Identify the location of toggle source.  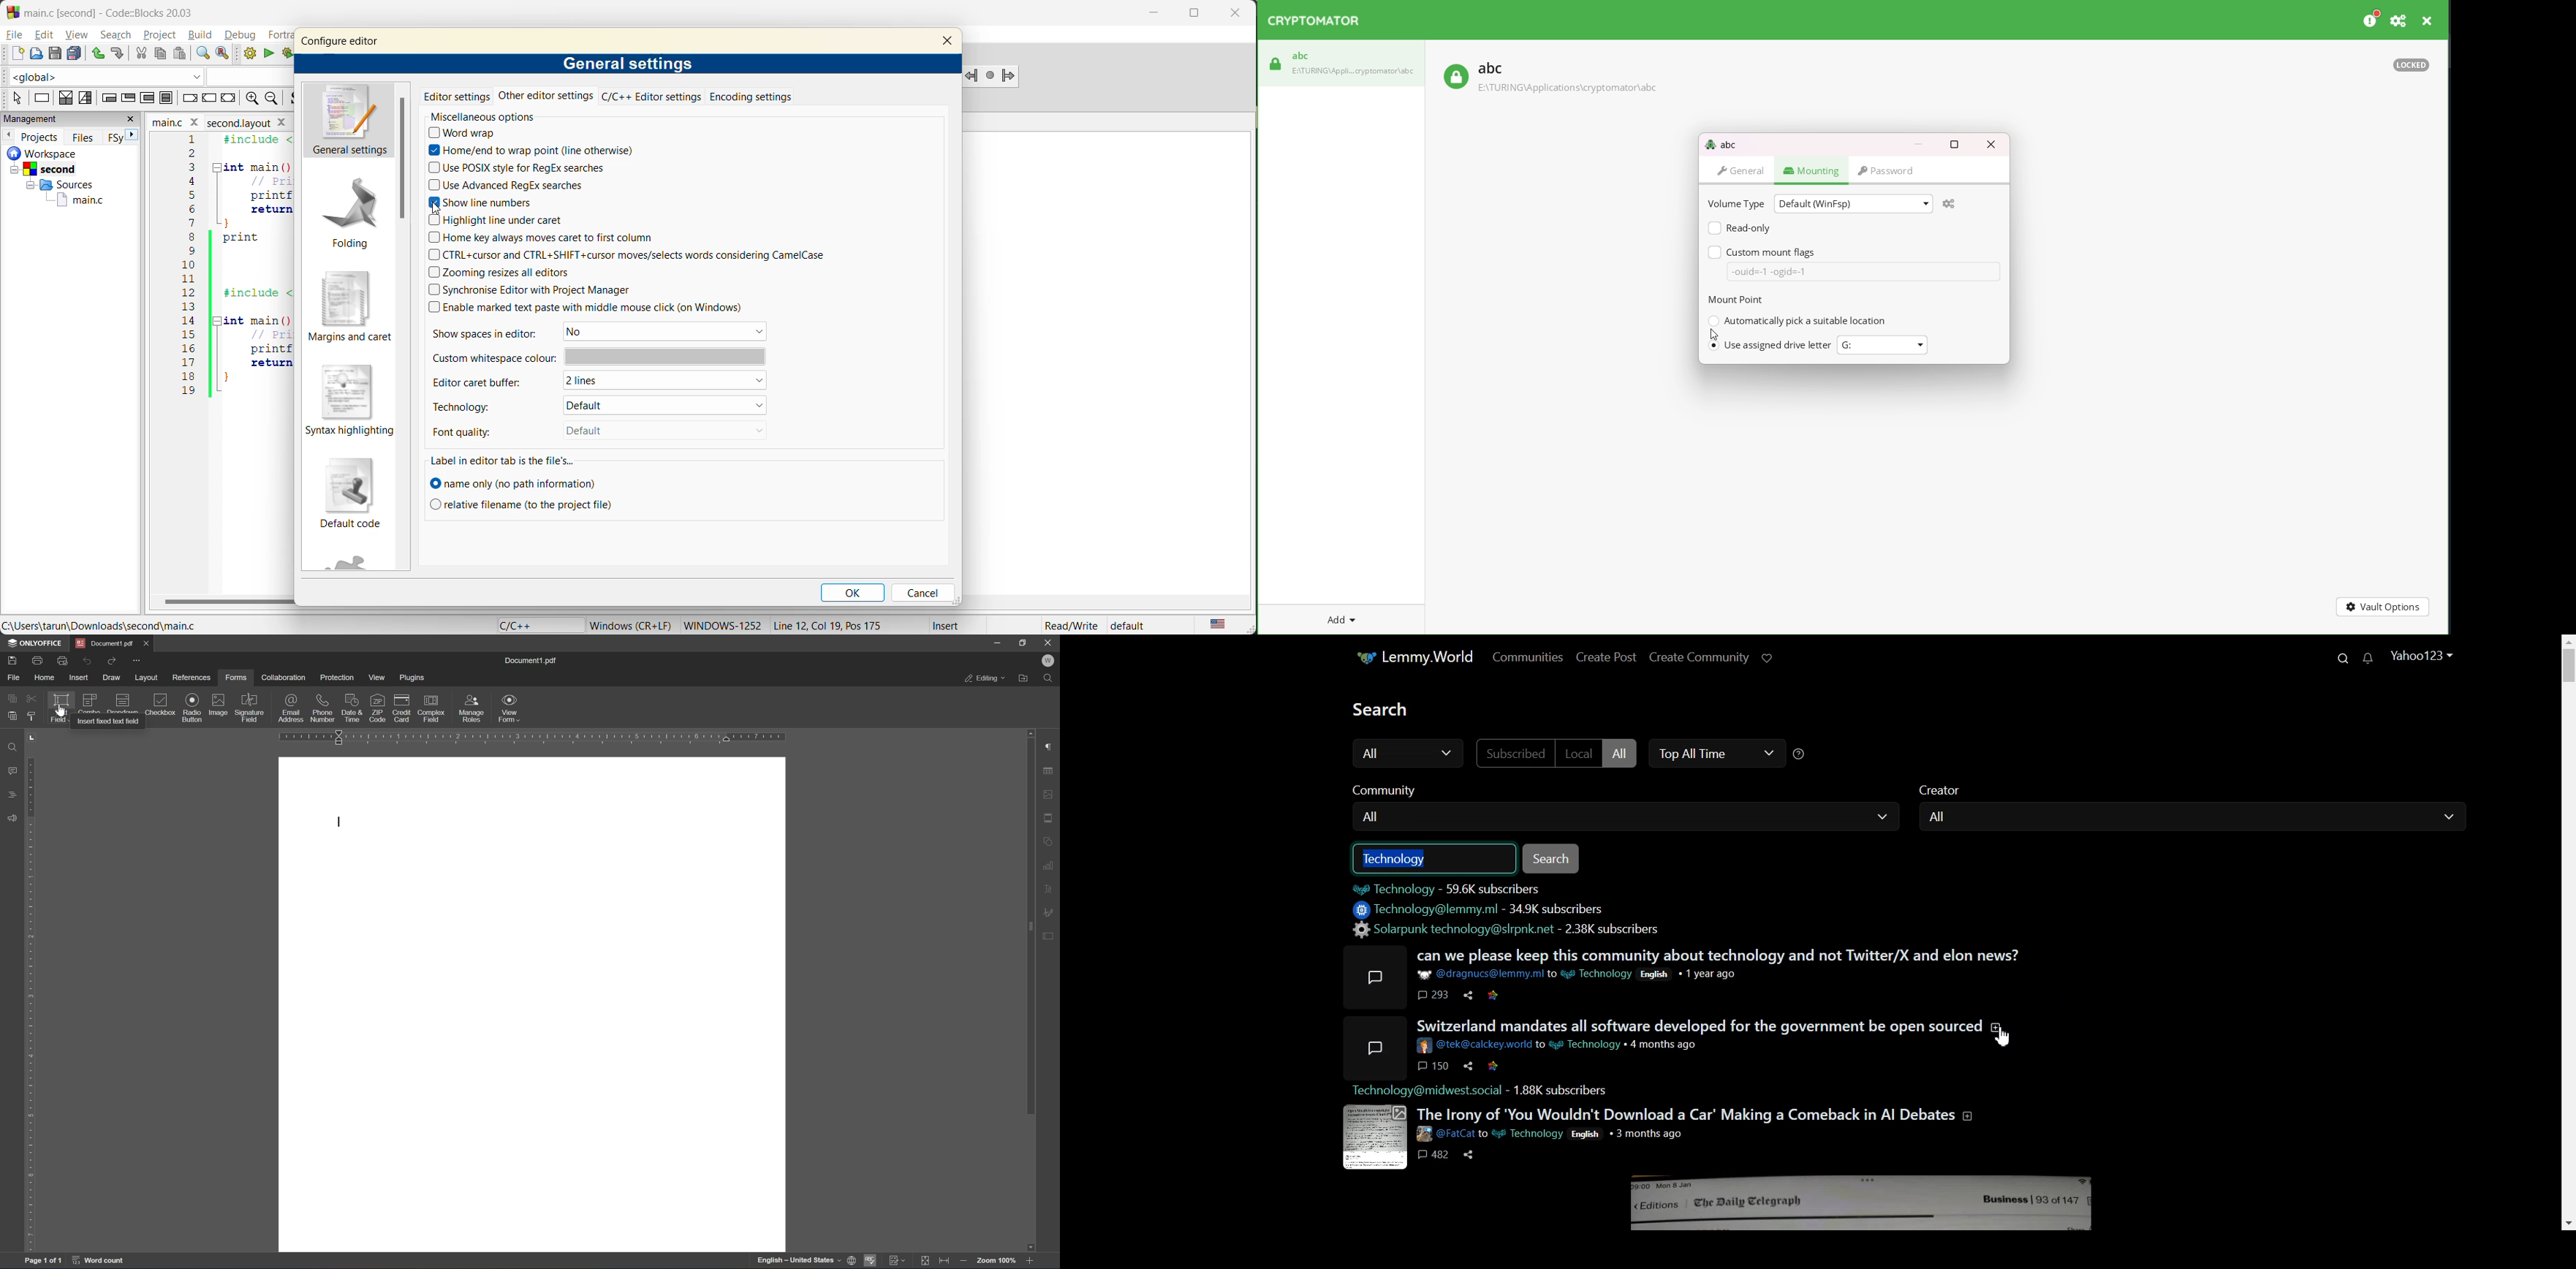
(295, 98).